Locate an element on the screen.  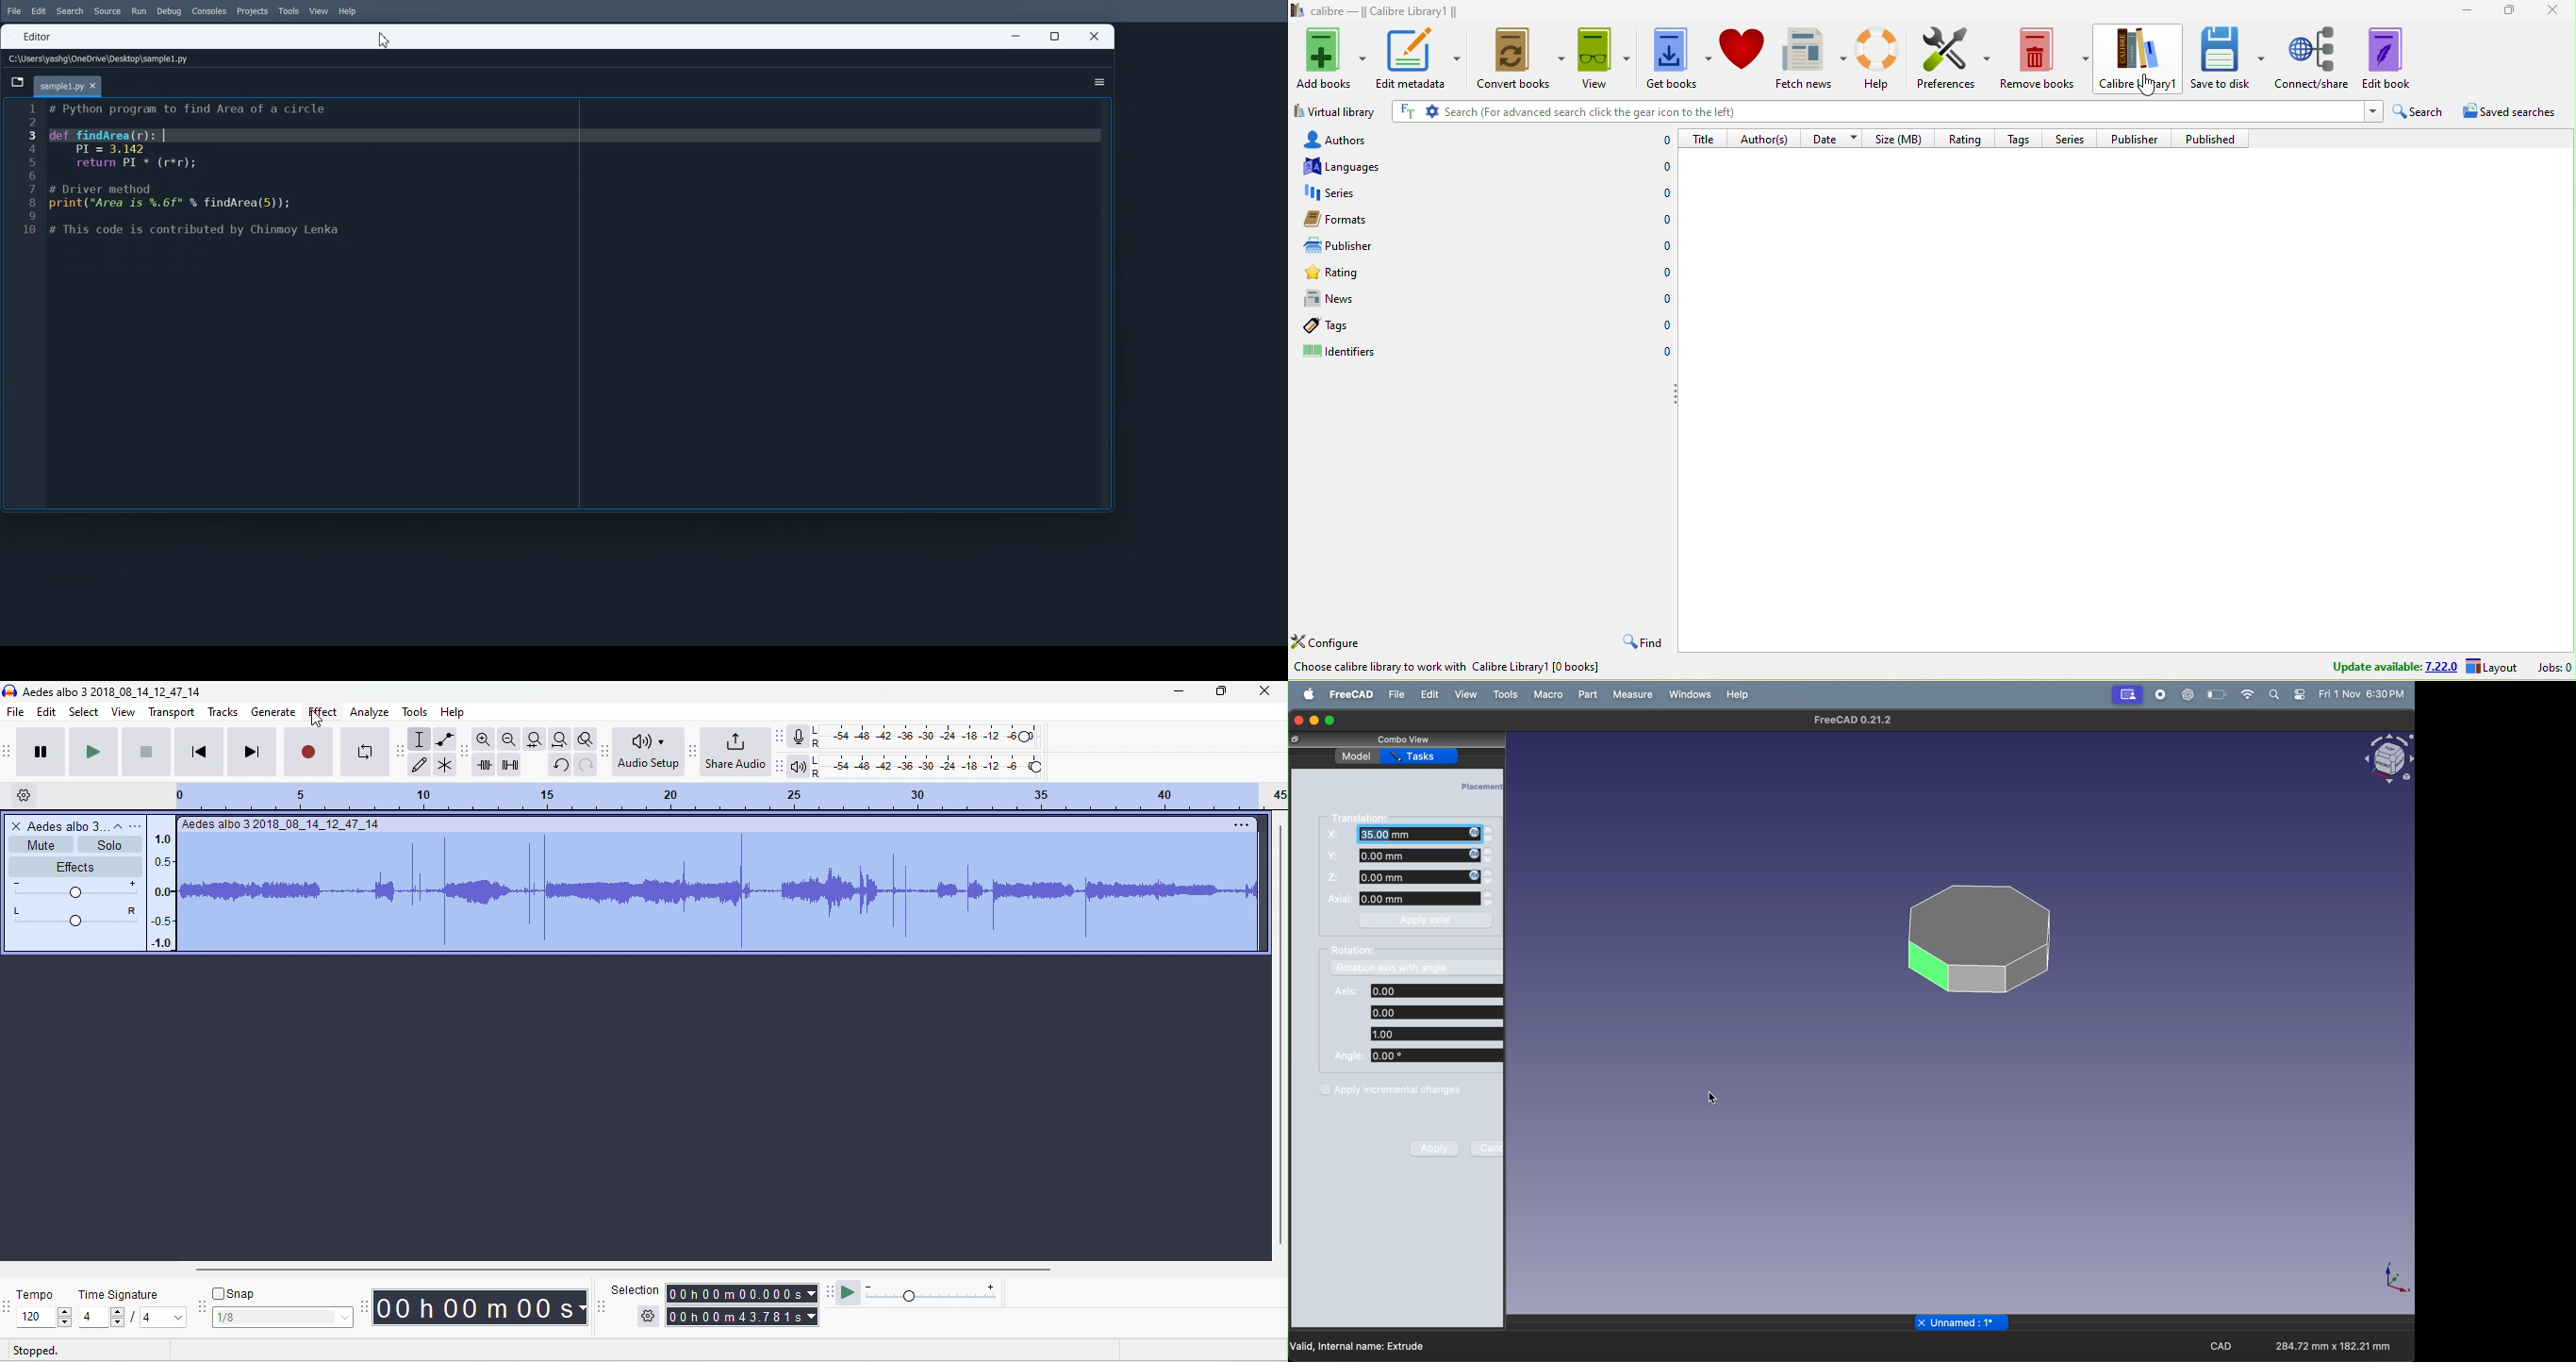
1.00 is located at coordinates (1434, 1034).